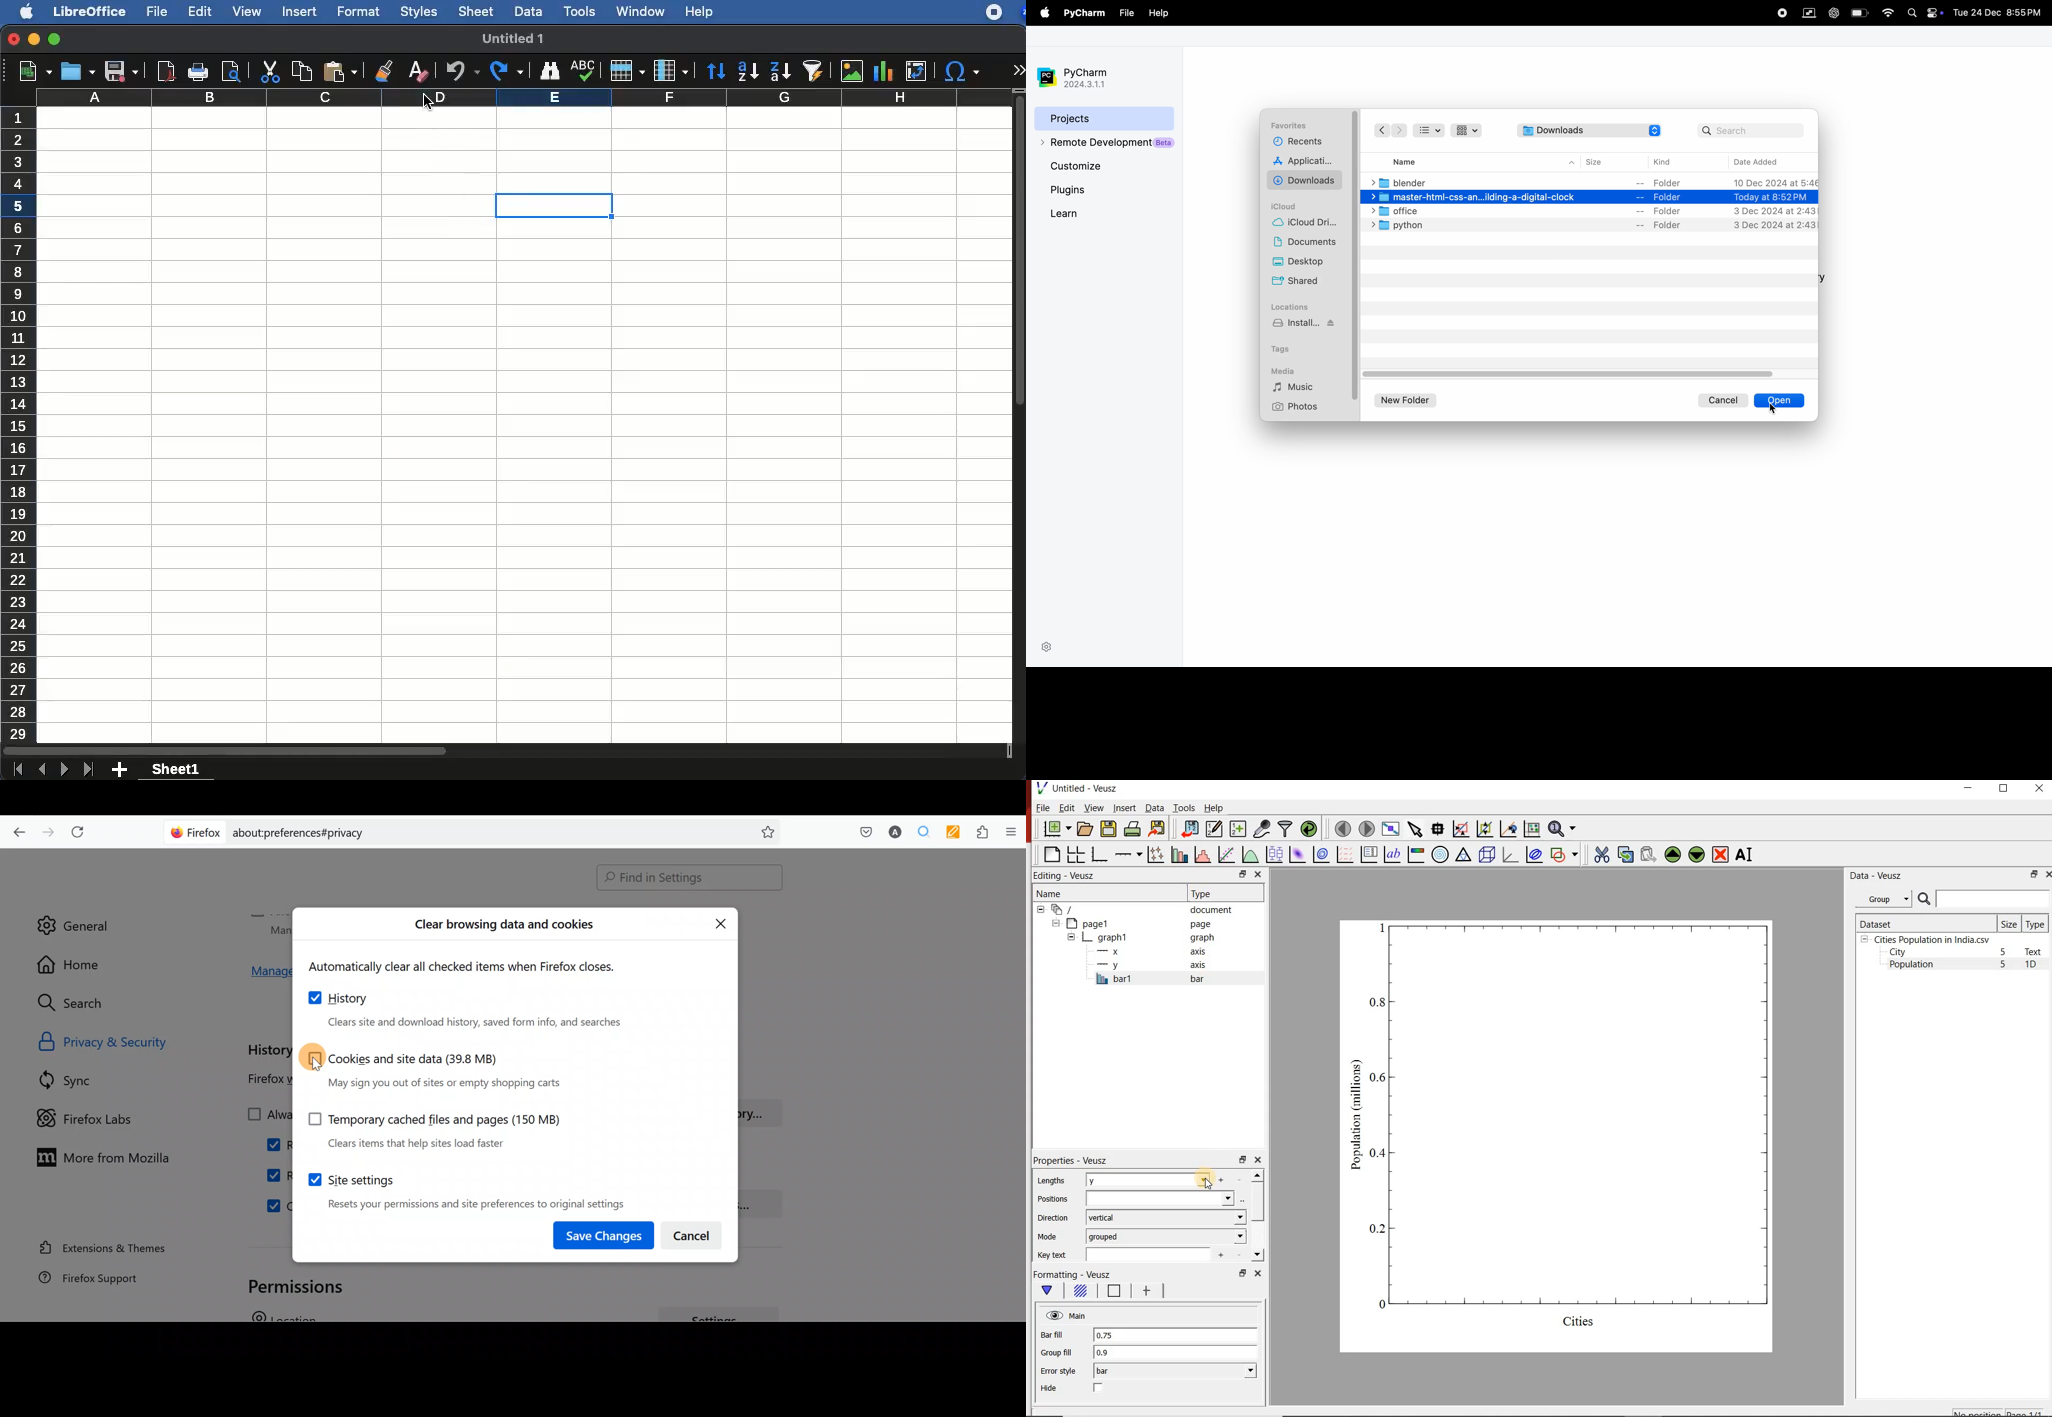  I want to click on Sync, so click(80, 1080).